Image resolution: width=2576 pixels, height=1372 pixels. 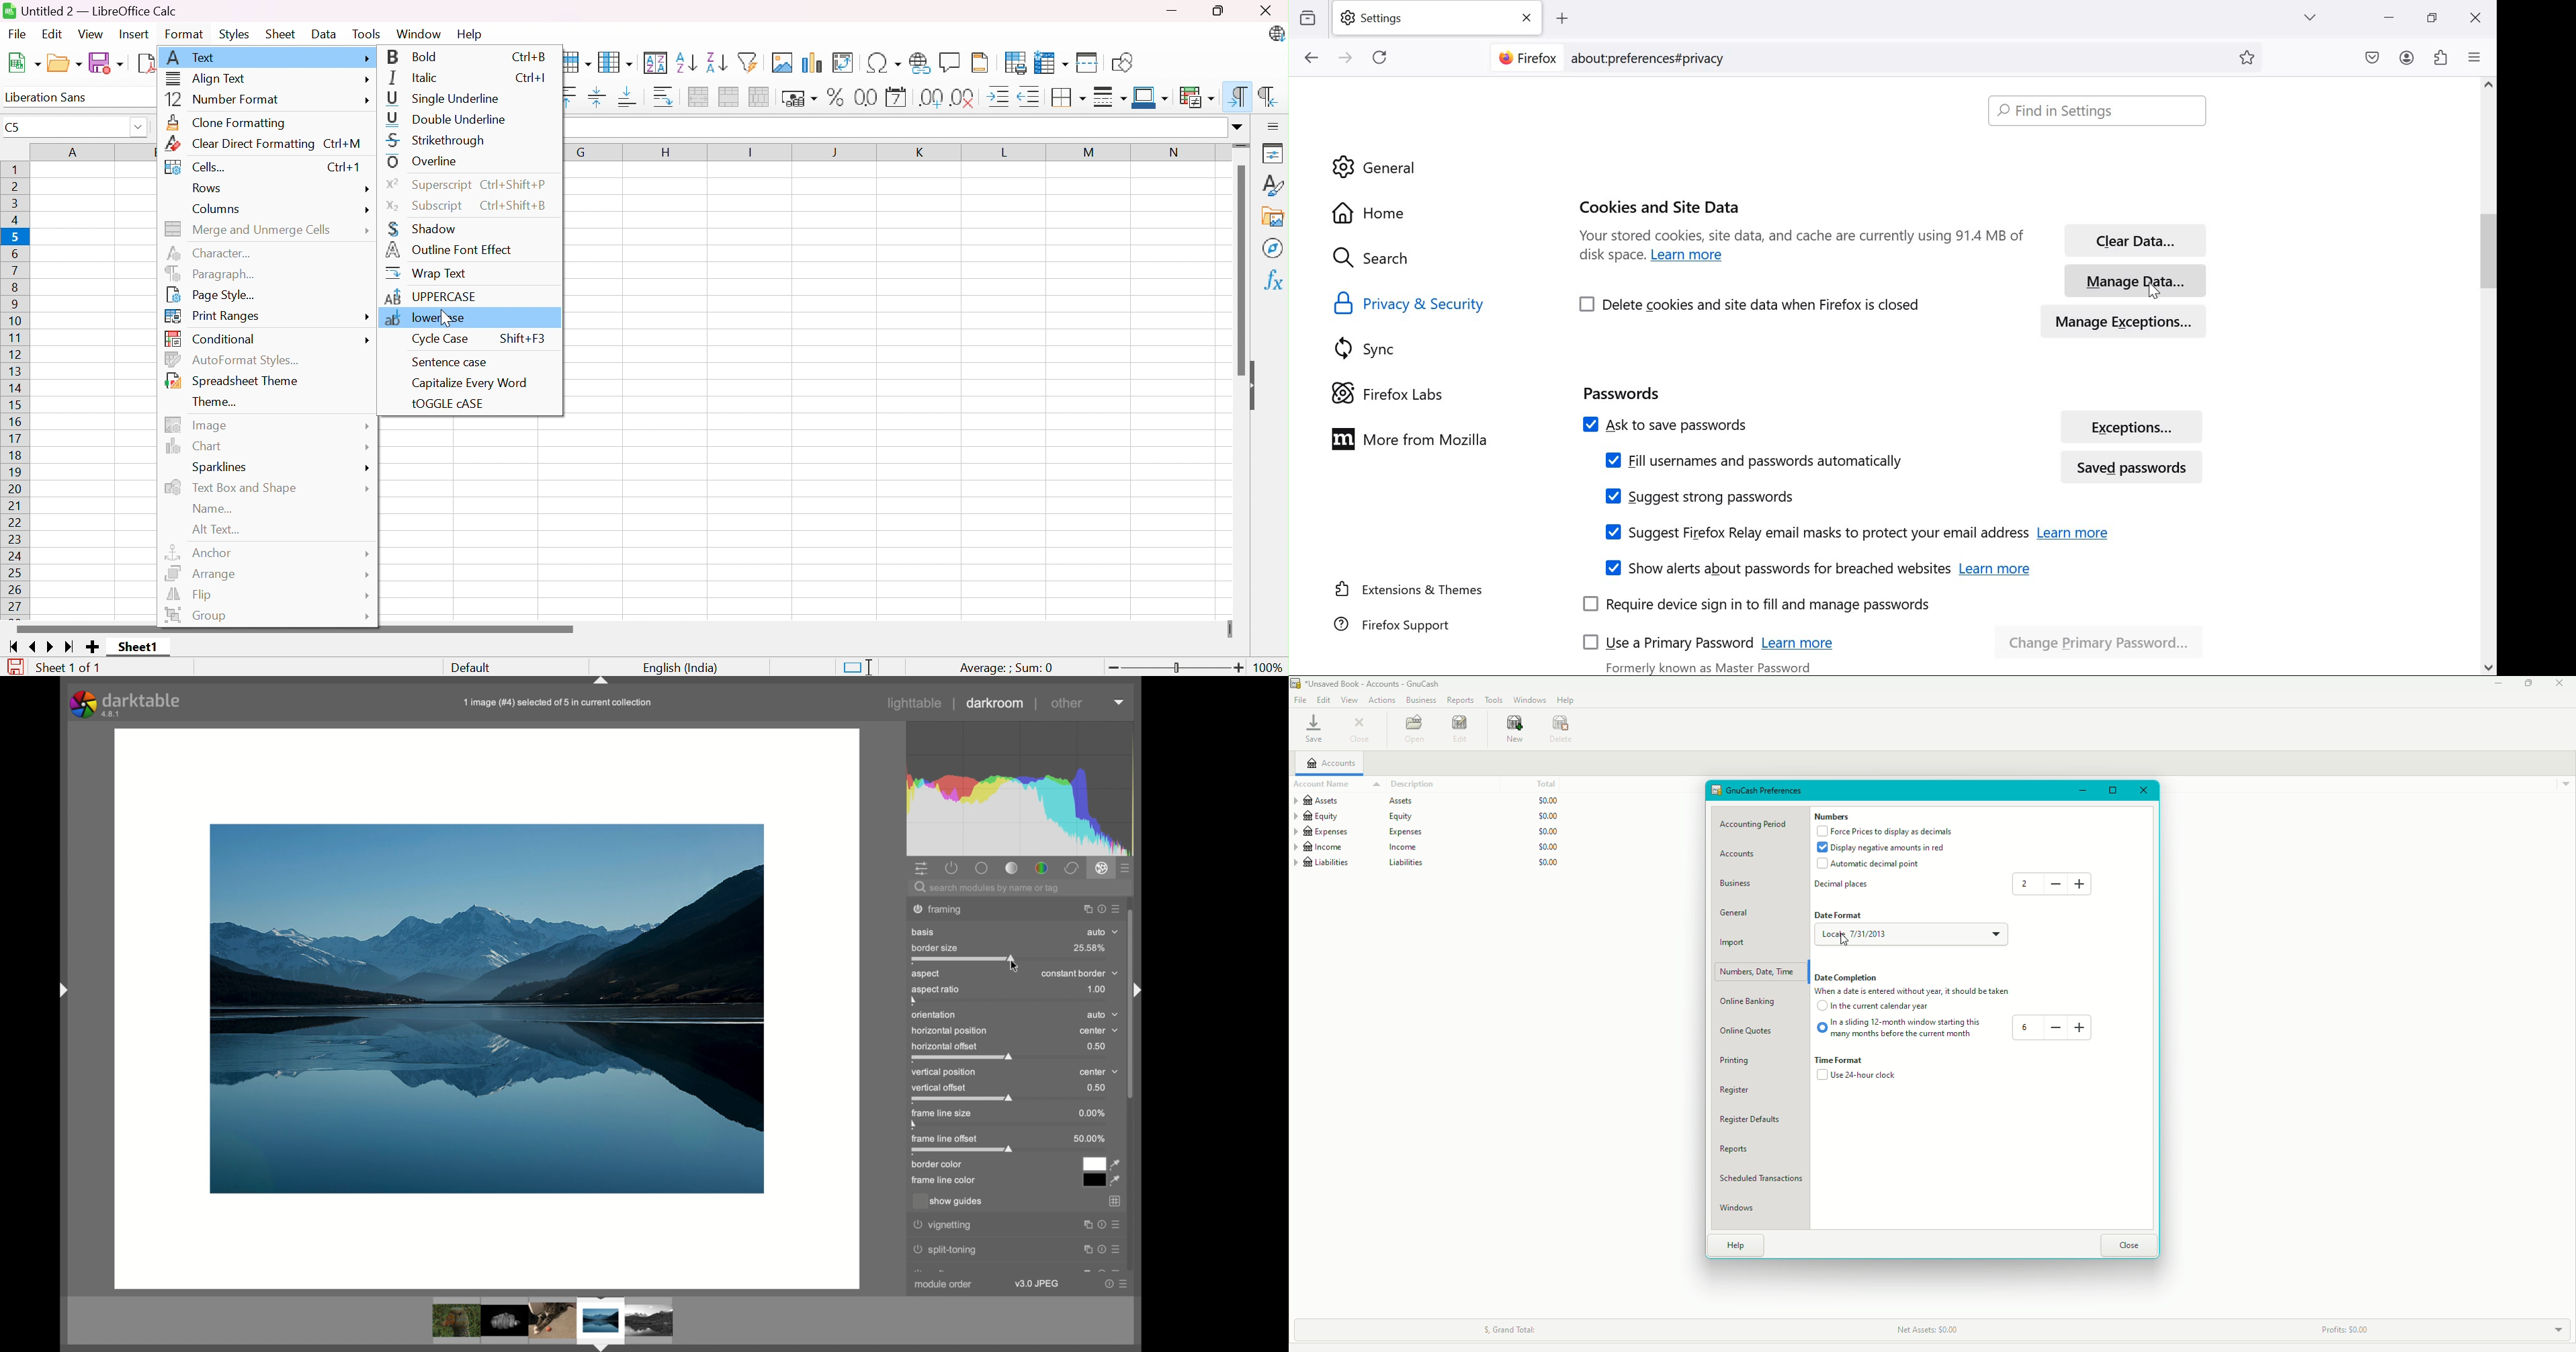 What do you see at coordinates (2155, 290) in the screenshot?
I see `cursor on manage cookies and site data` at bounding box center [2155, 290].